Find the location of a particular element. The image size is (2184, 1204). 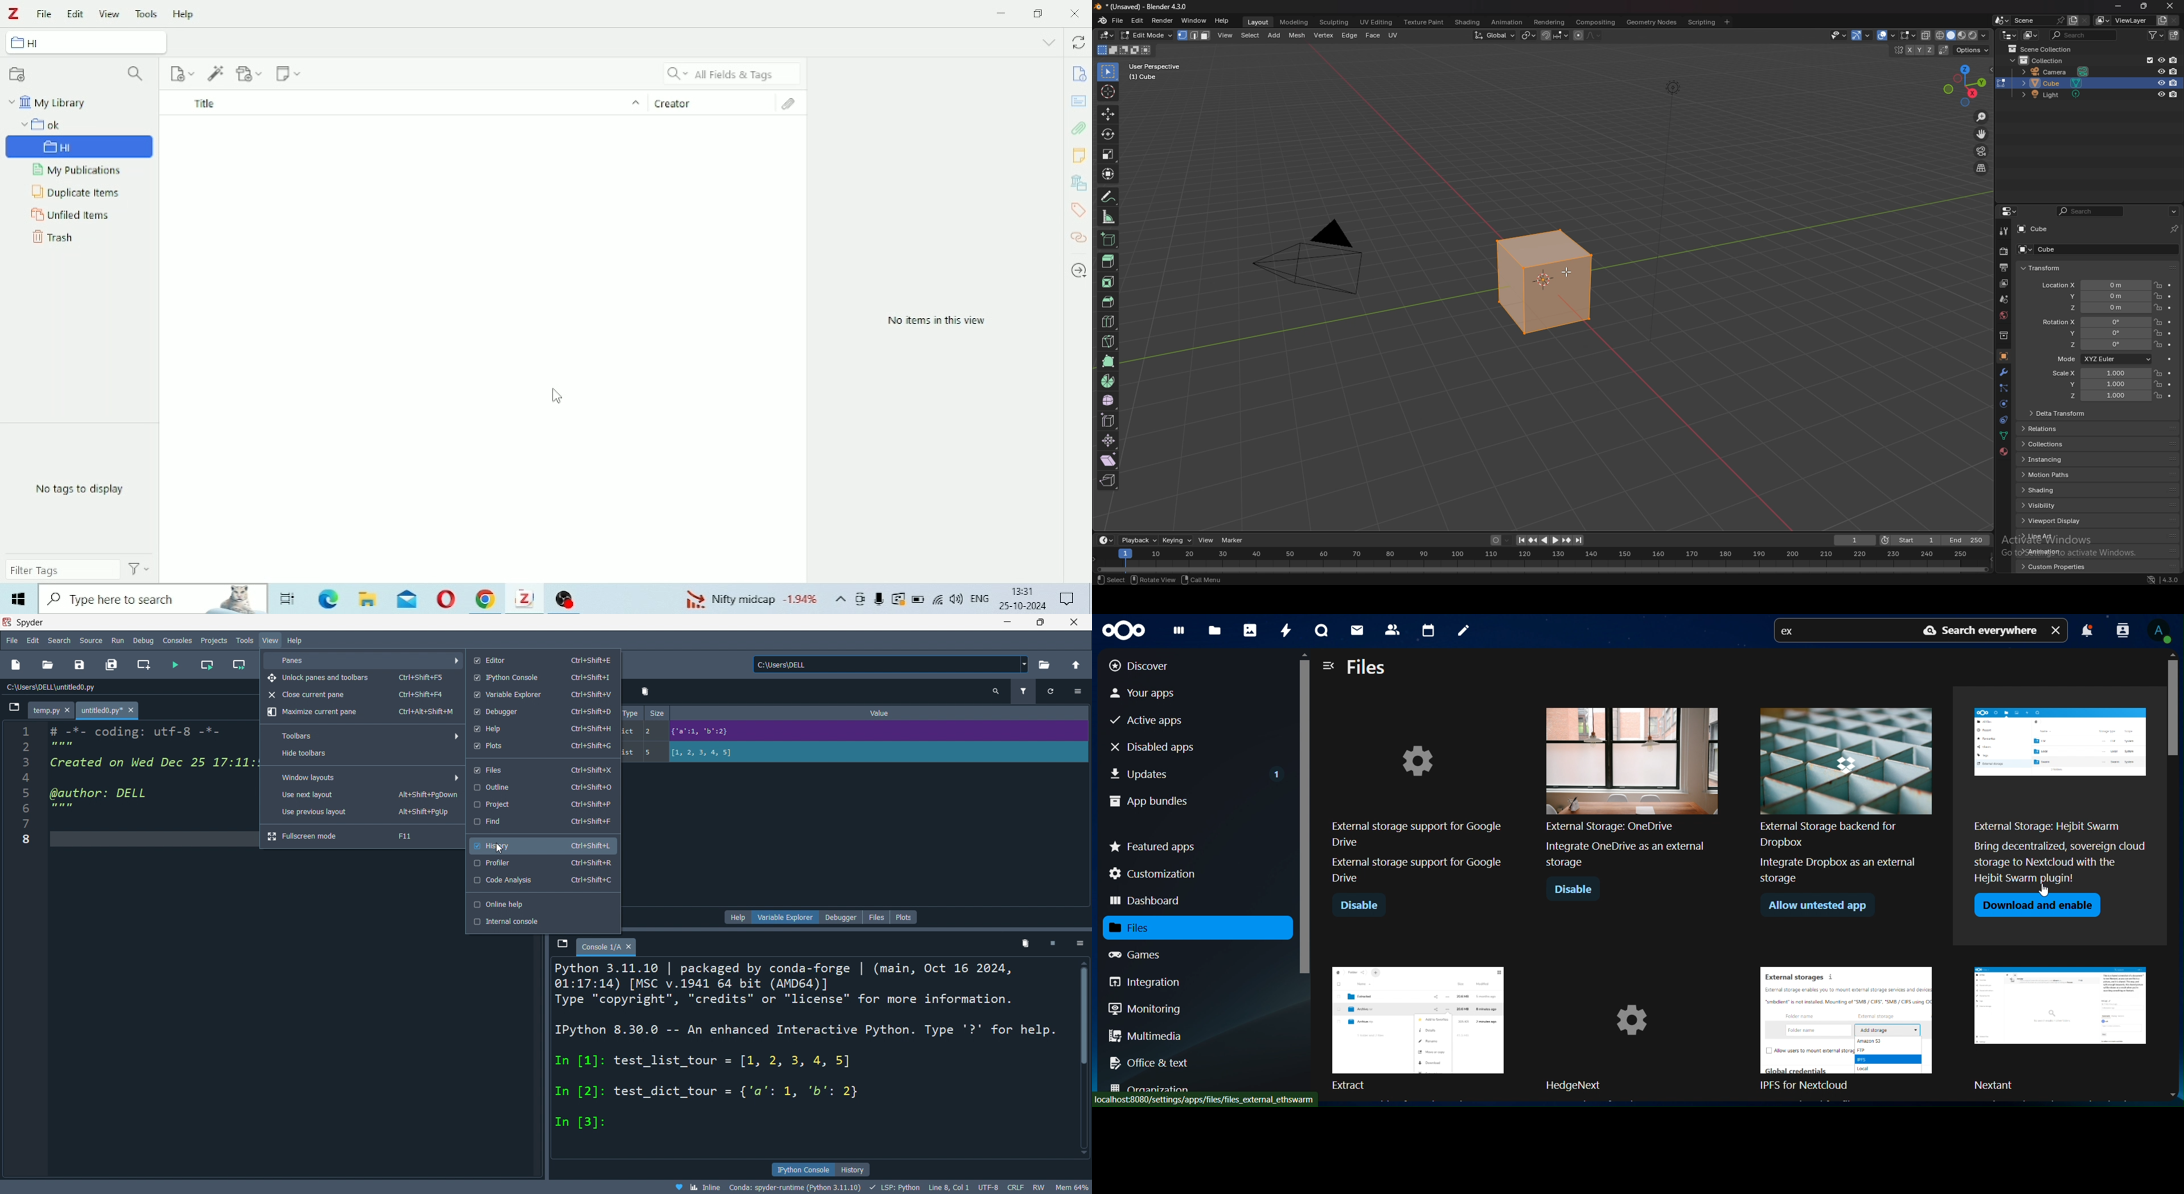

maximize is located at coordinates (1041, 621).